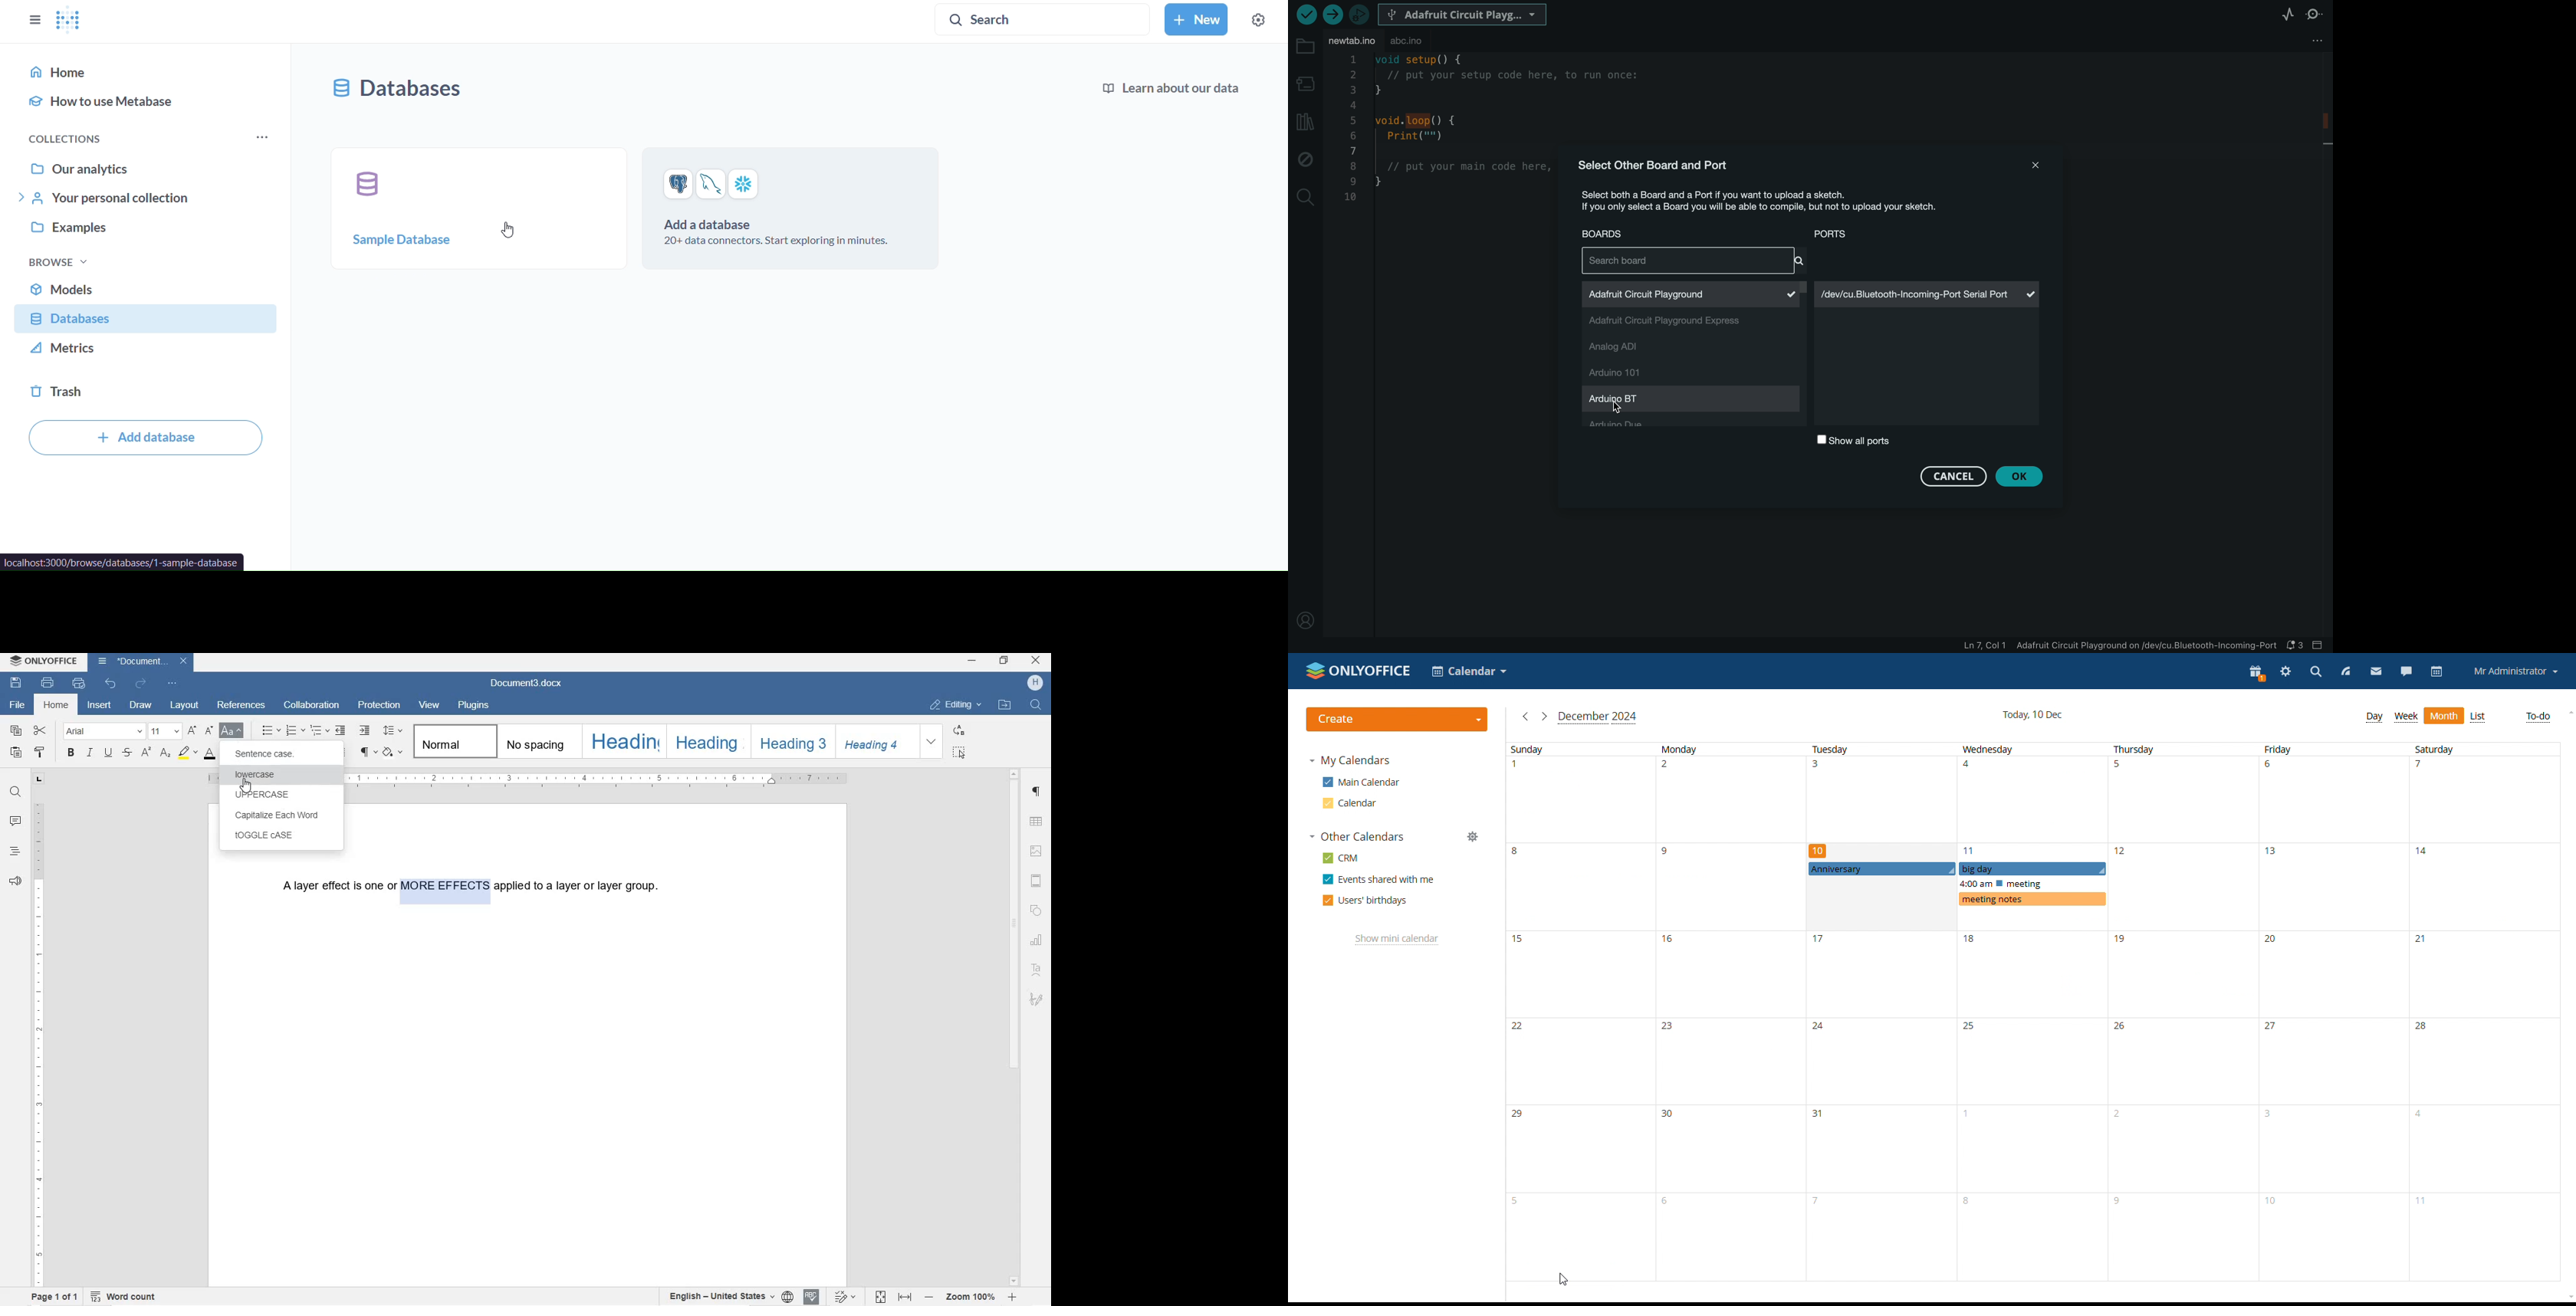 The width and height of the screenshot is (2576, 1316). What do you see at coordinates (1037, 969) in the screenshot?
I see `TEXT ART` at bounding box center [1037, 969].